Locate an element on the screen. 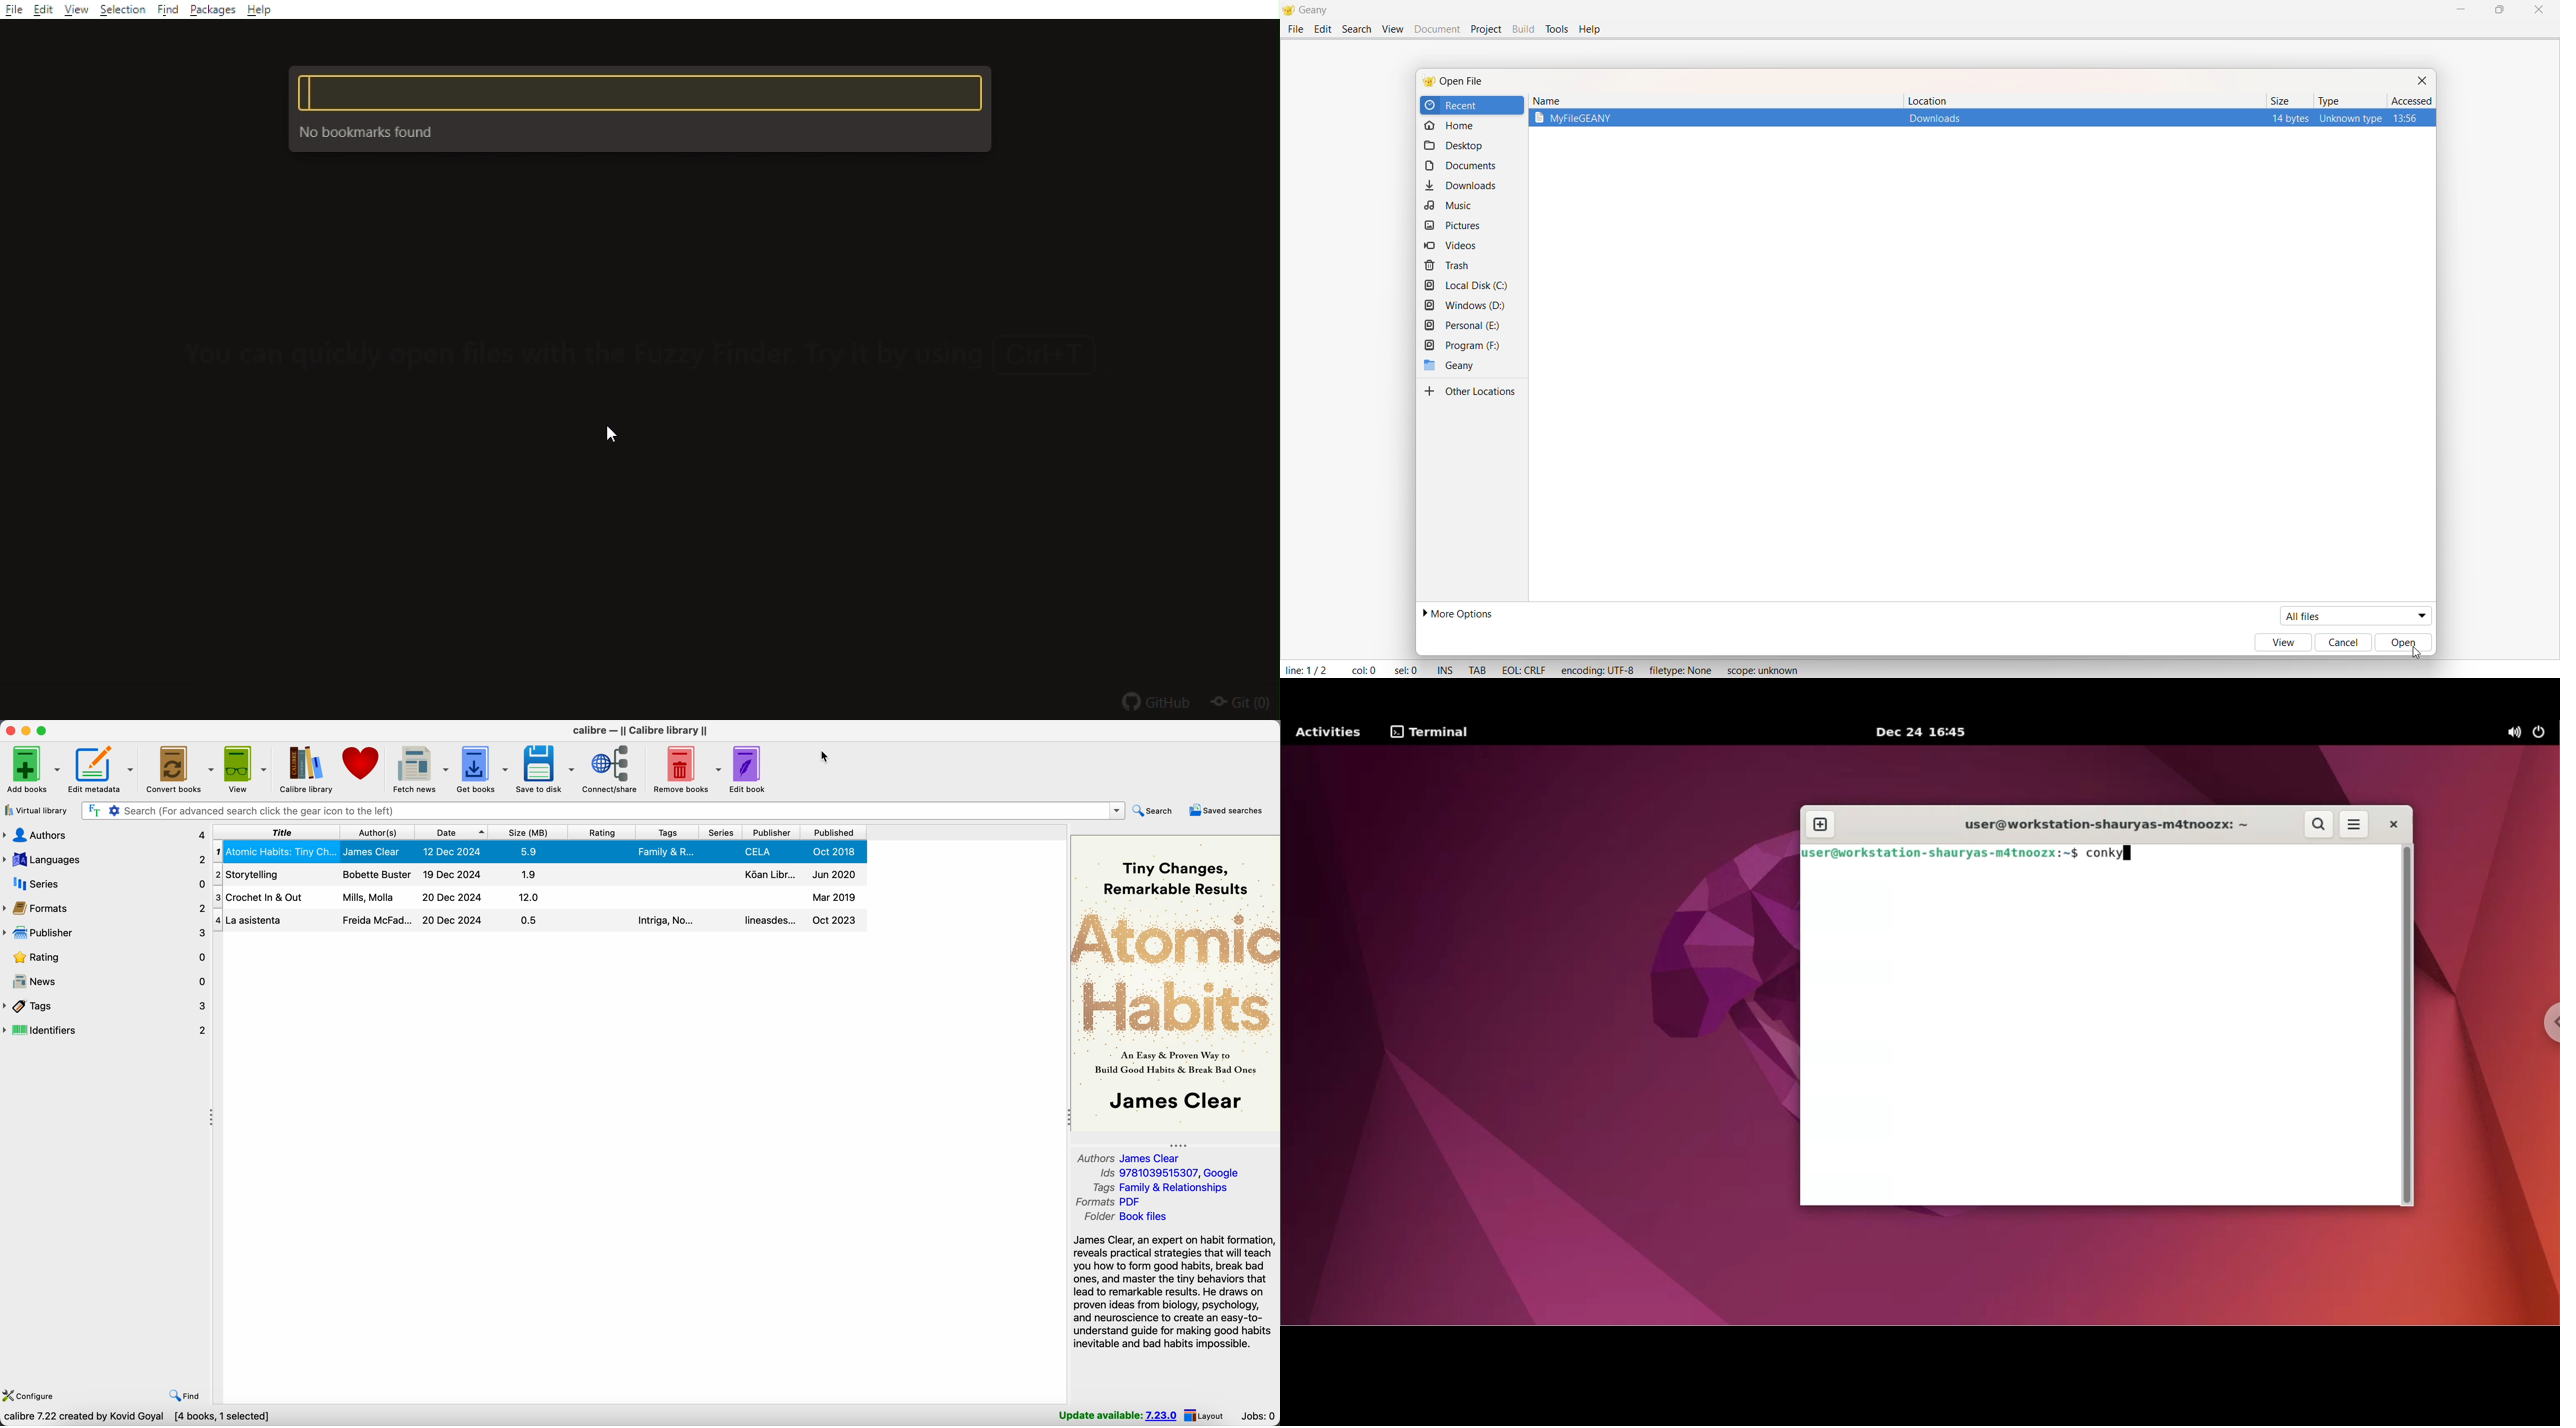 The image size is (2576, 1428). Ids is located at coordinates (1167, 1174).